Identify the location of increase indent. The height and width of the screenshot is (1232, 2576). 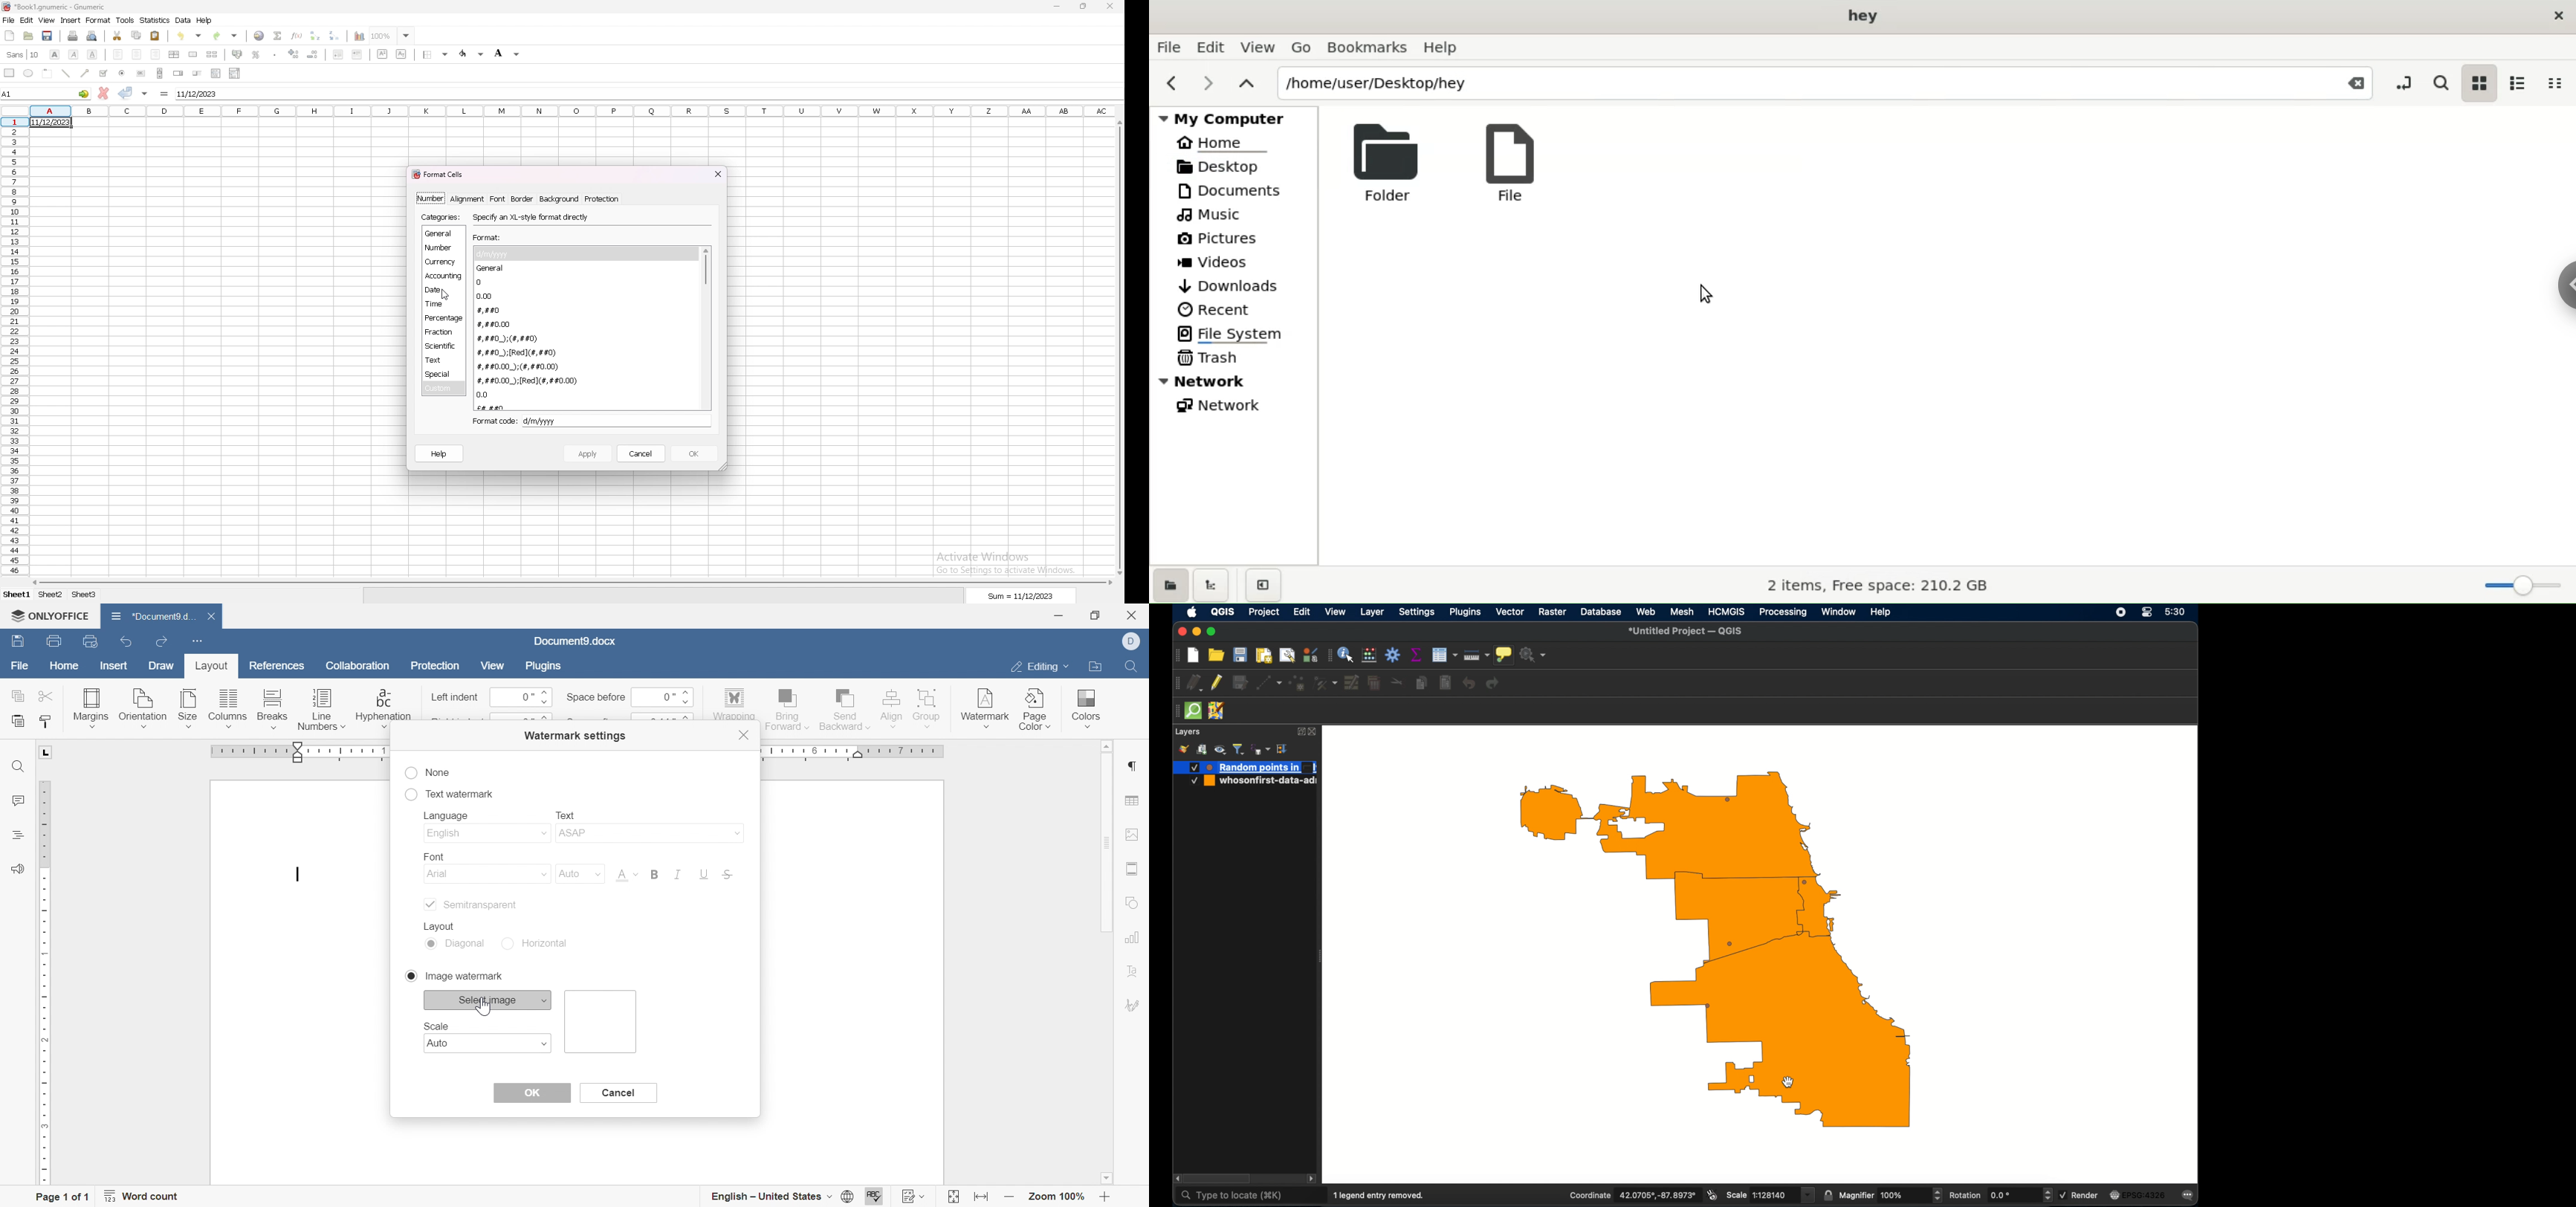
(294, 54).